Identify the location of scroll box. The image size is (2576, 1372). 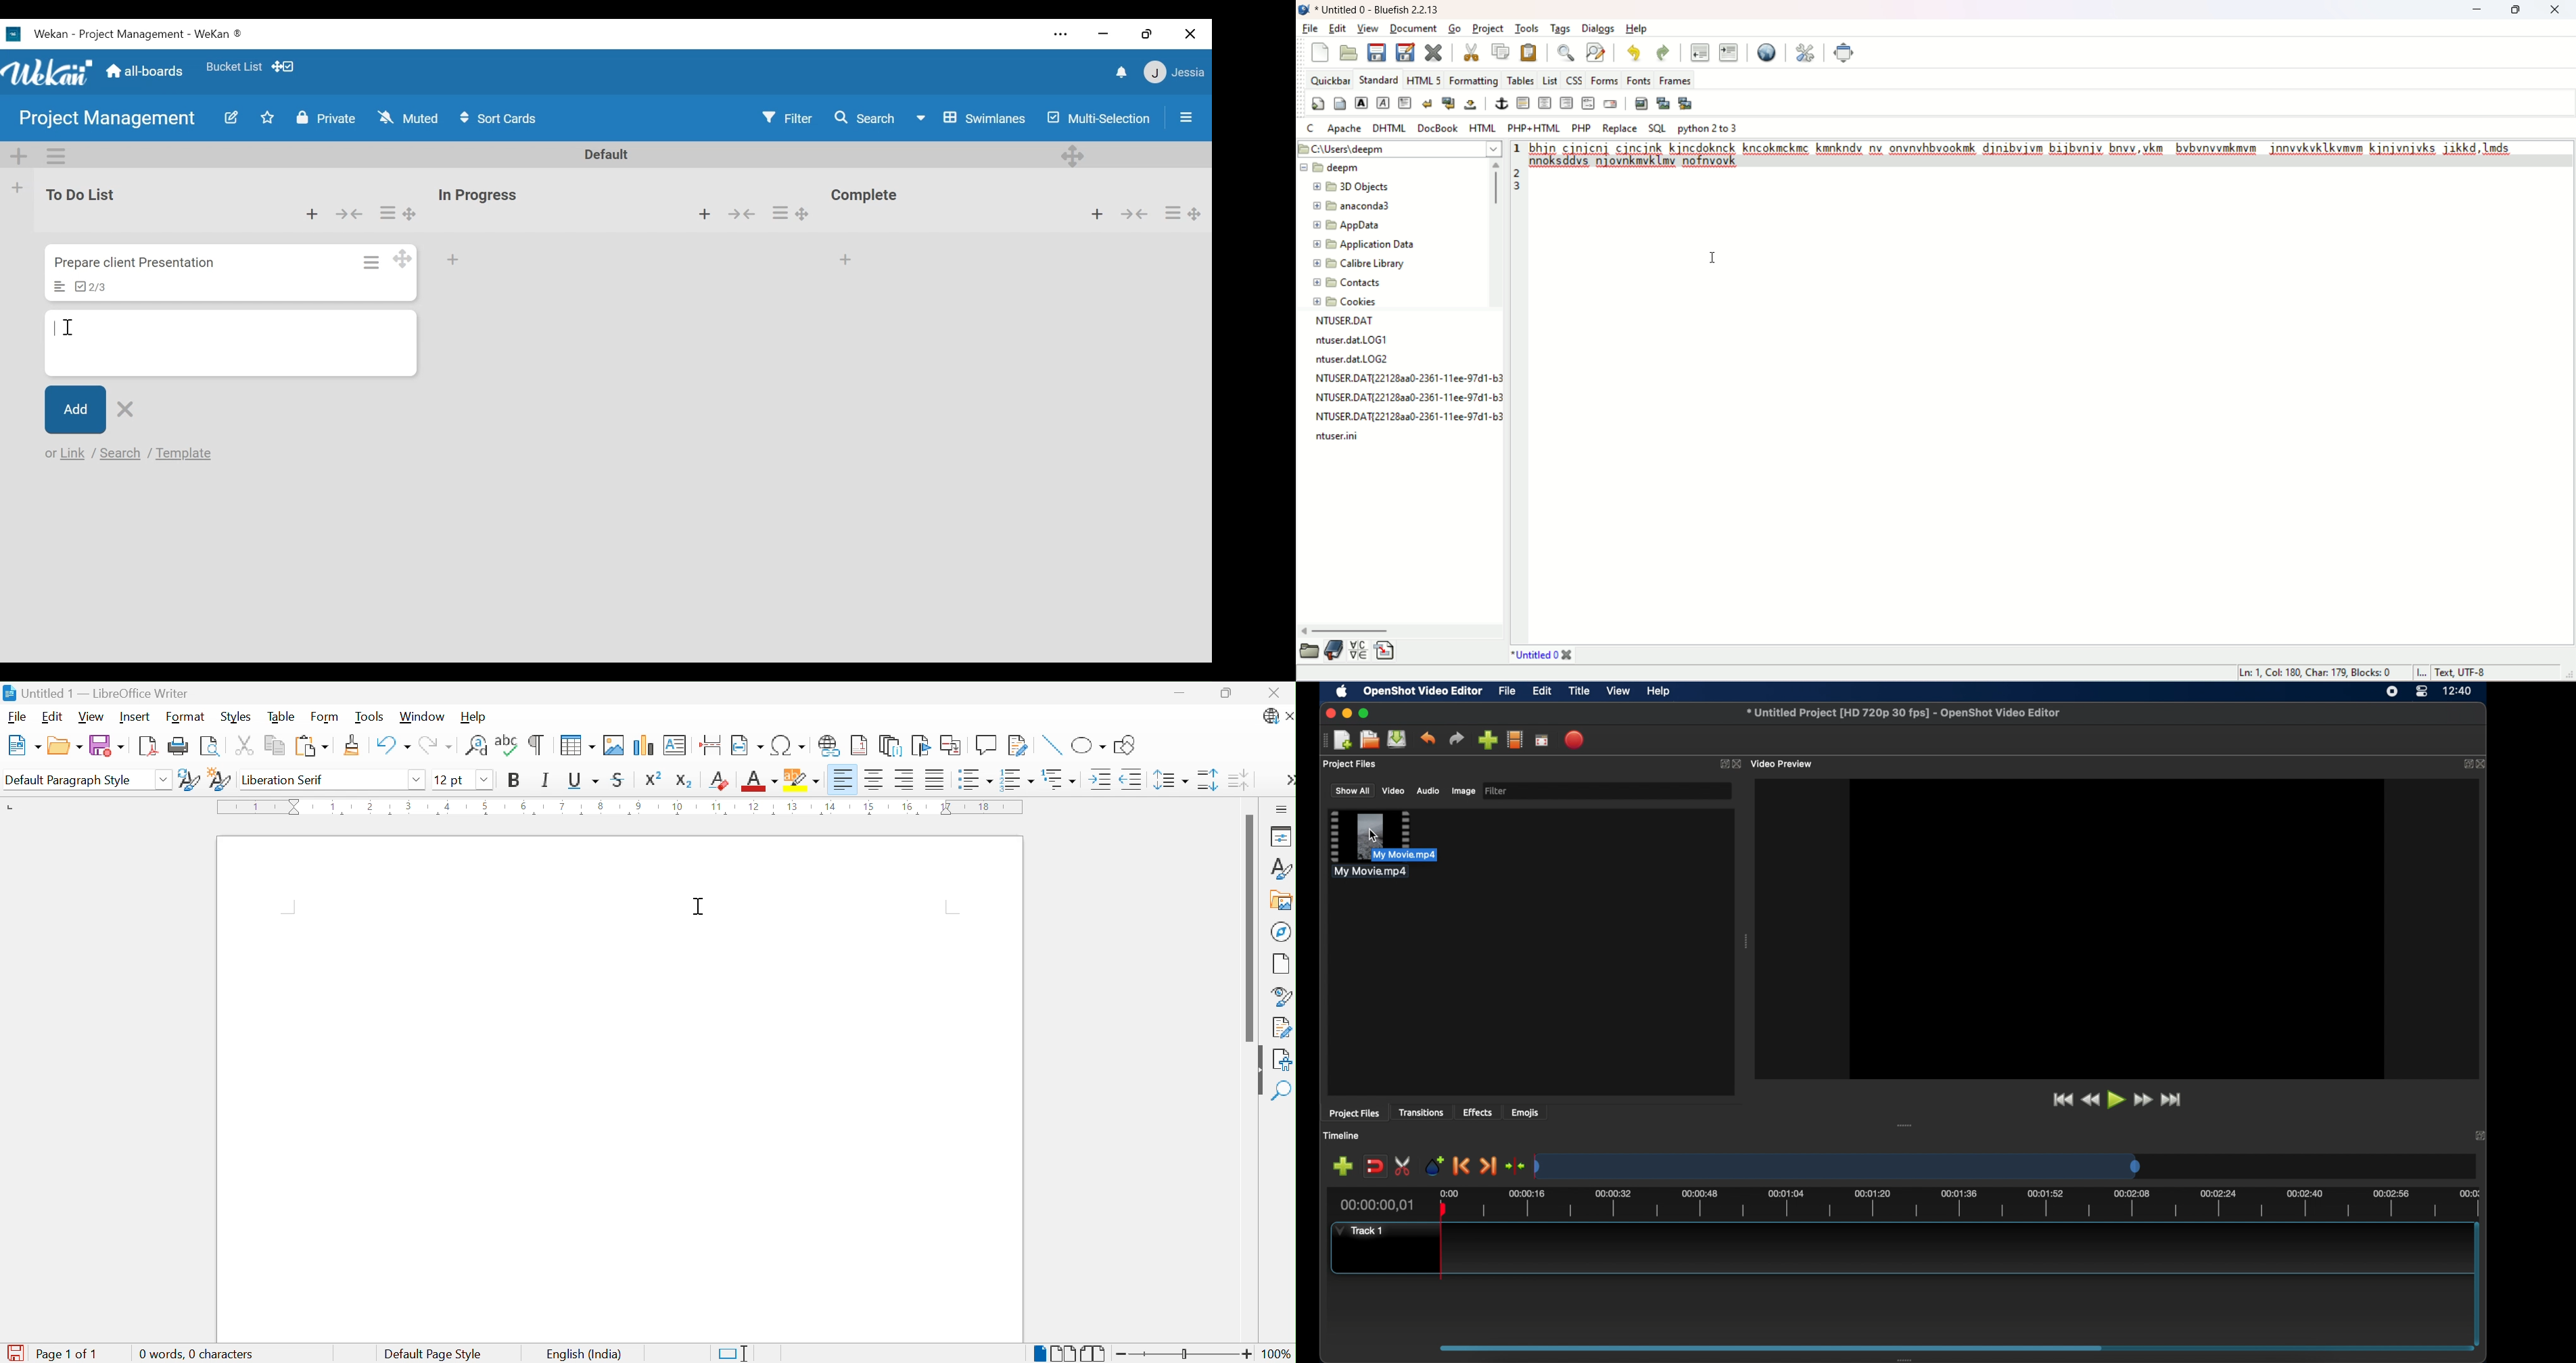
(1771, 1347).